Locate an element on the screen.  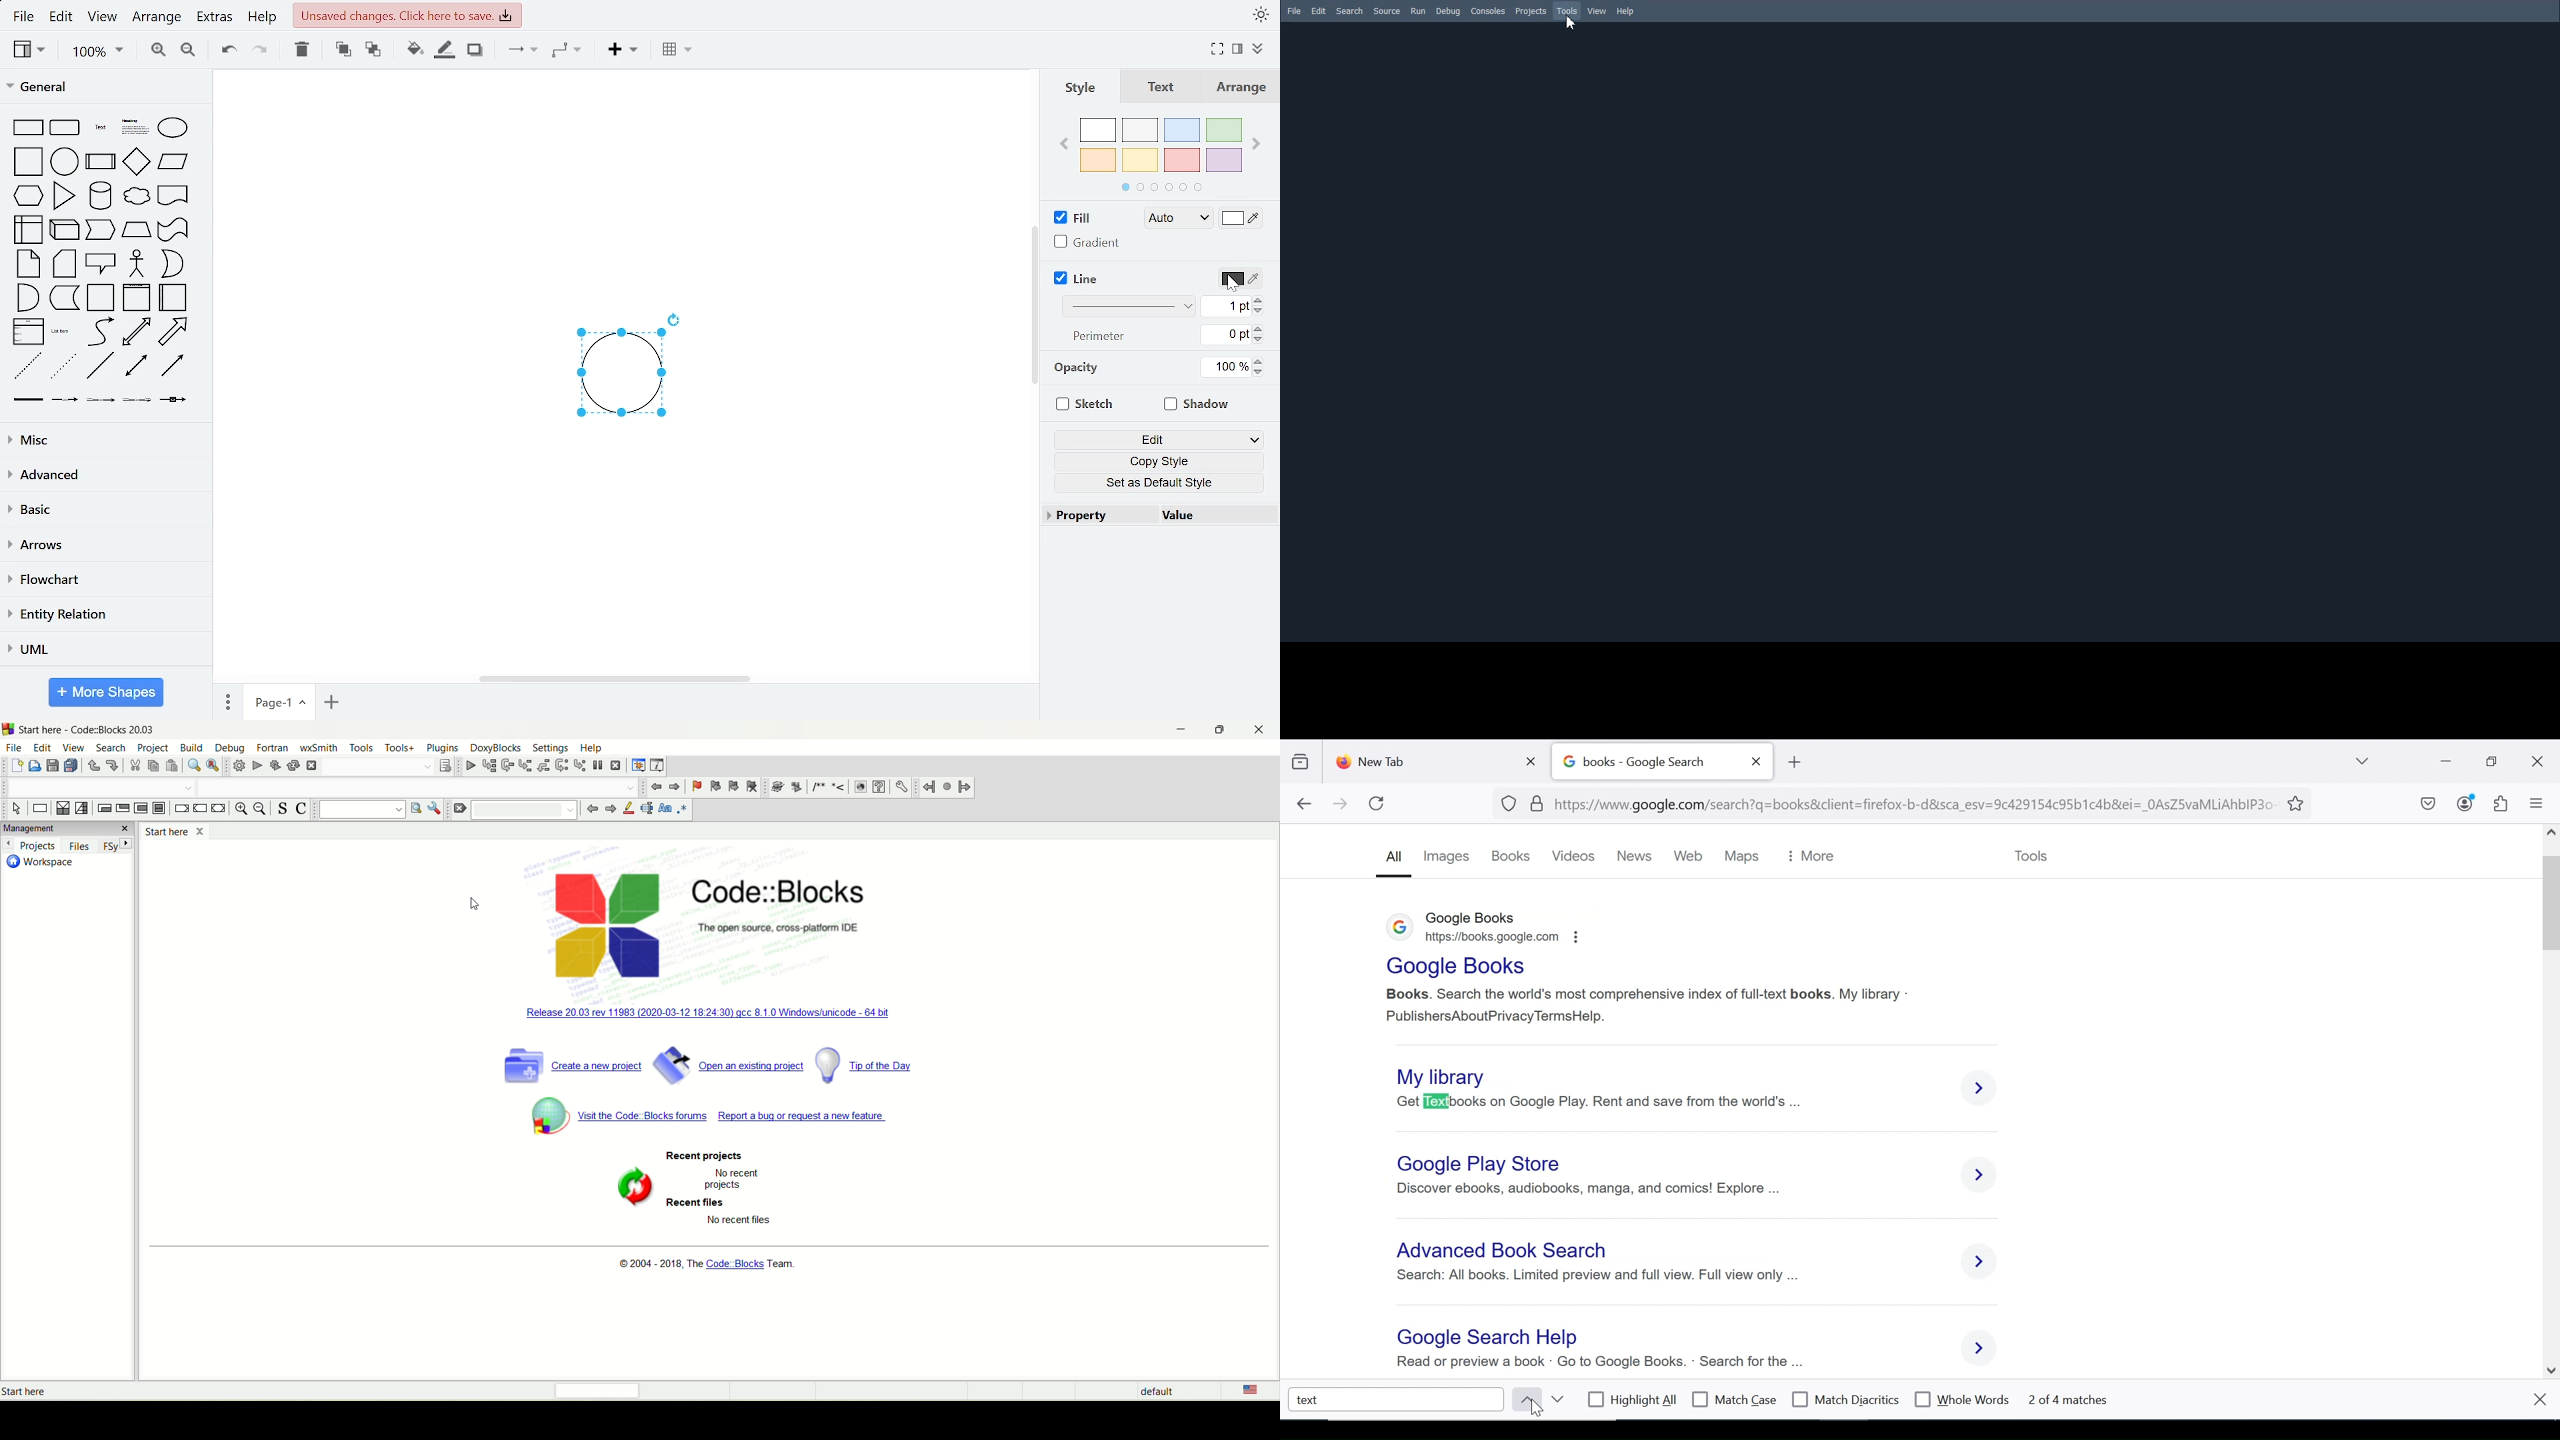
redo is located at coordinates (258, 52).